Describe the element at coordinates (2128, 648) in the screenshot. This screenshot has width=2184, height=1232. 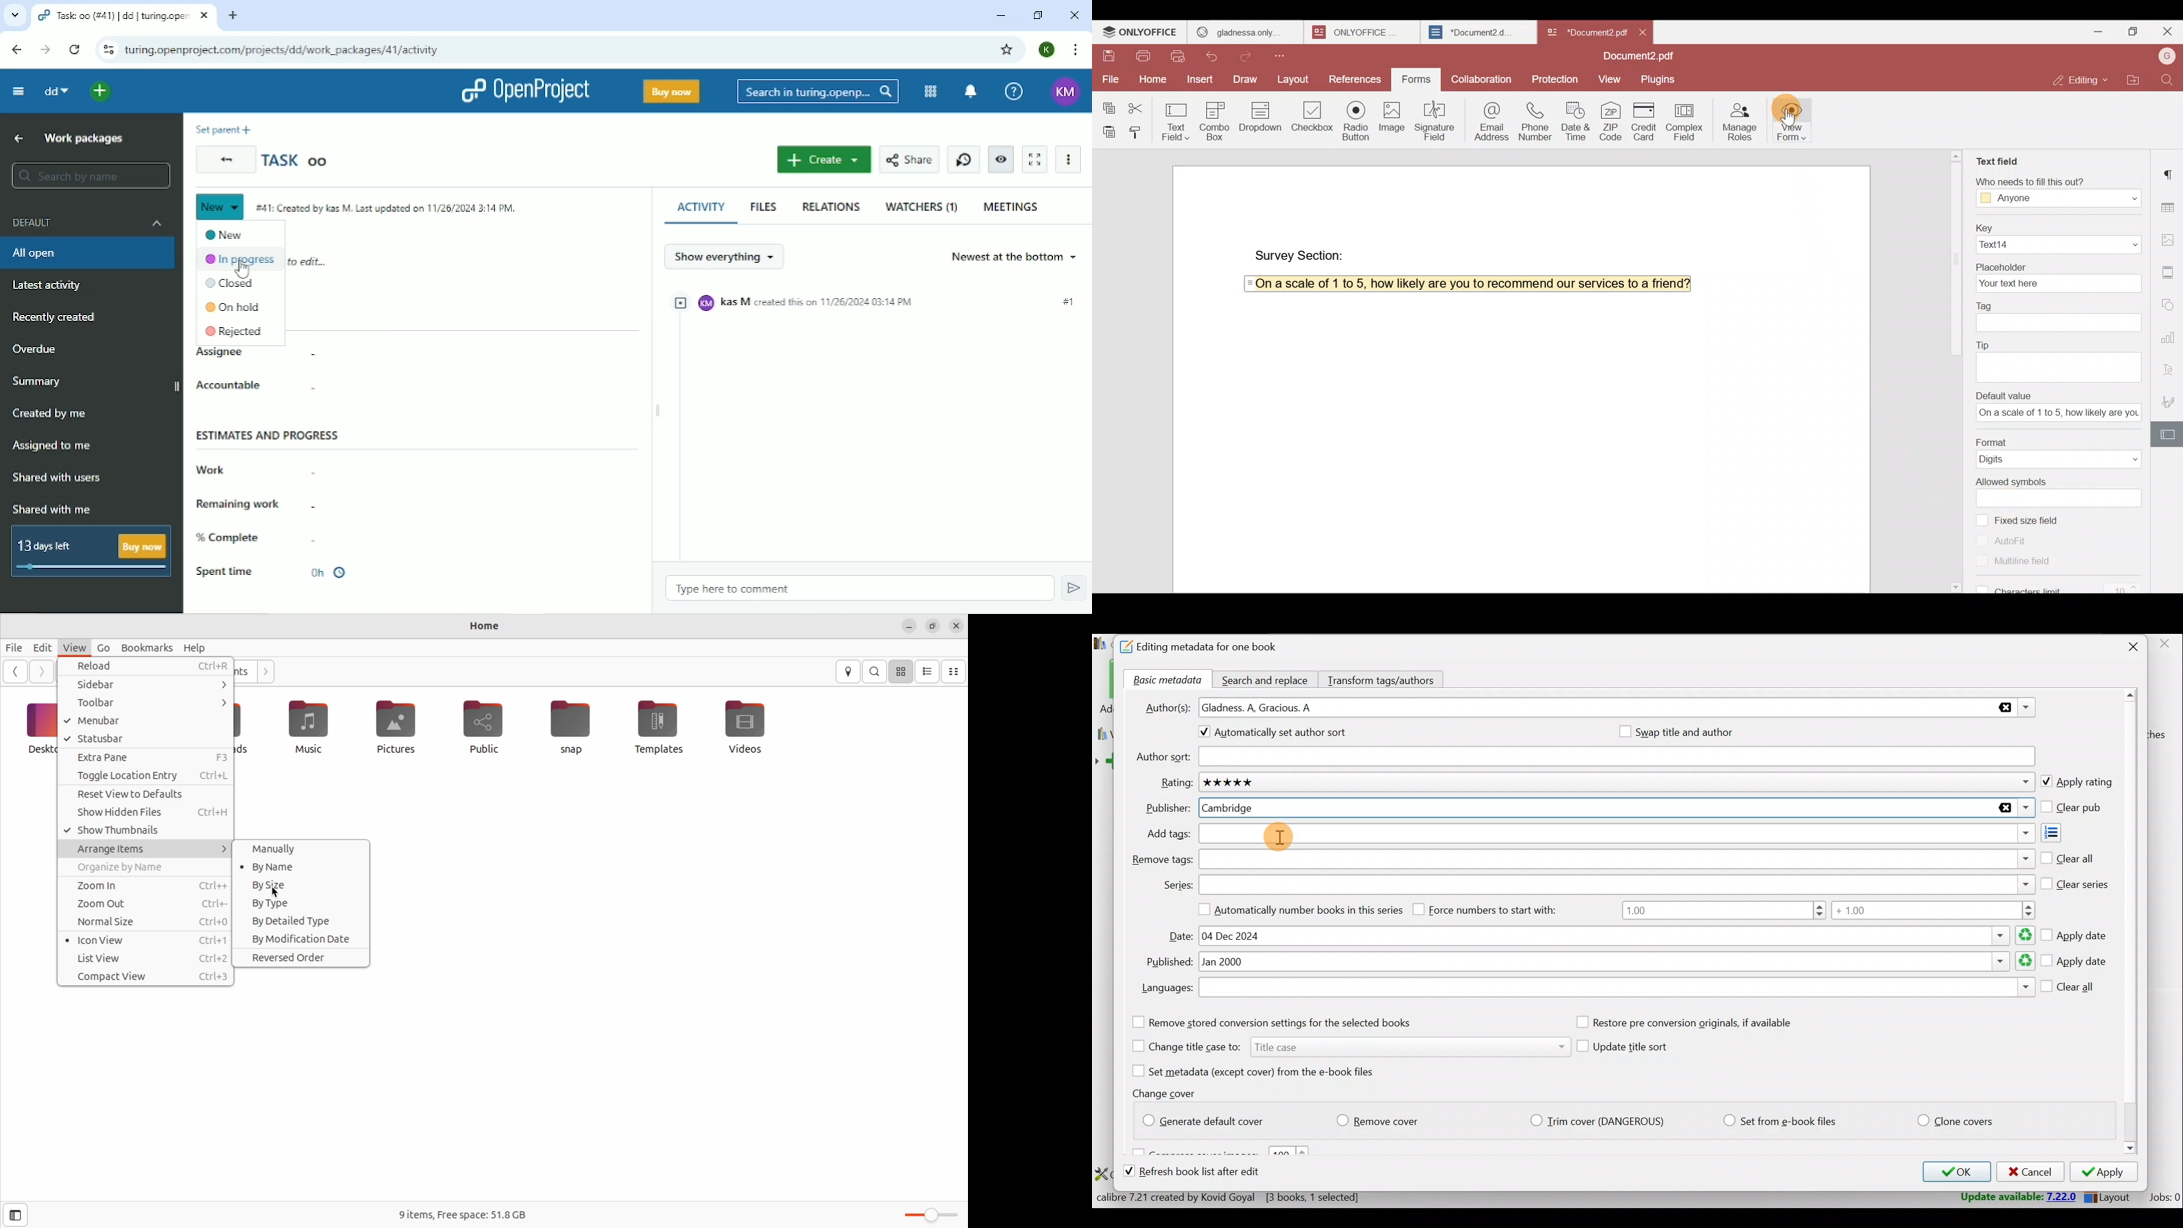
I see `Close` at that location.